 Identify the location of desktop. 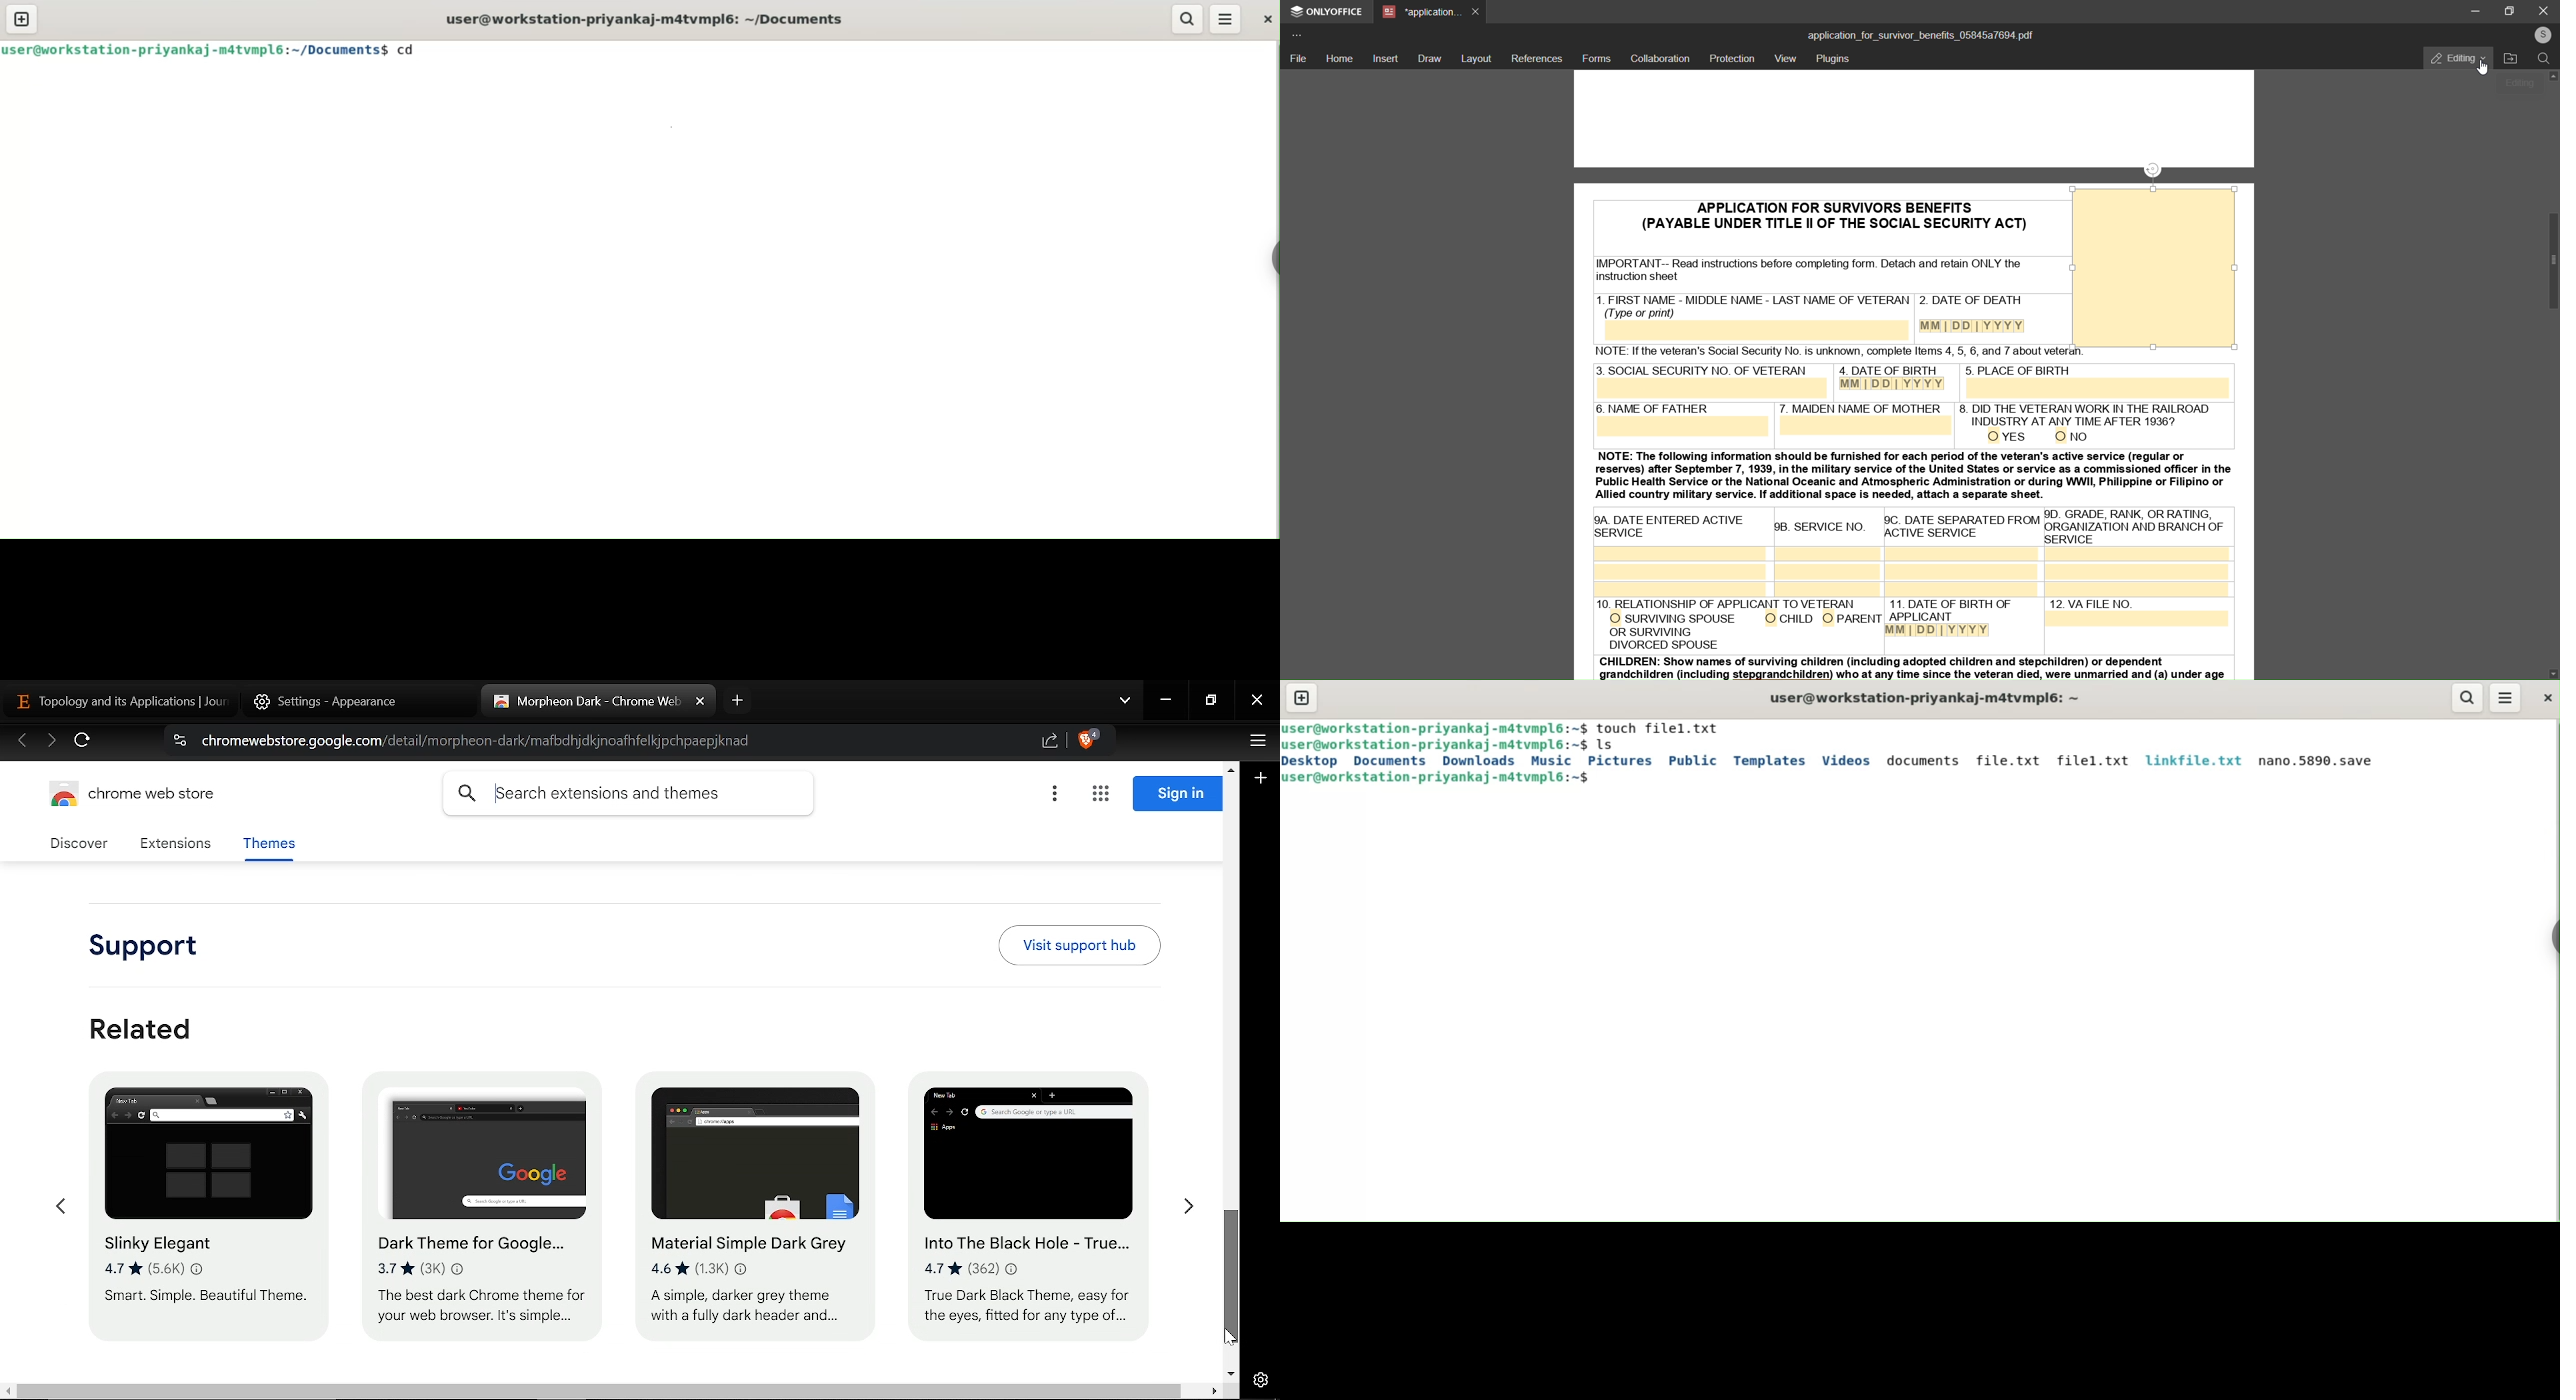
(1312, 762).